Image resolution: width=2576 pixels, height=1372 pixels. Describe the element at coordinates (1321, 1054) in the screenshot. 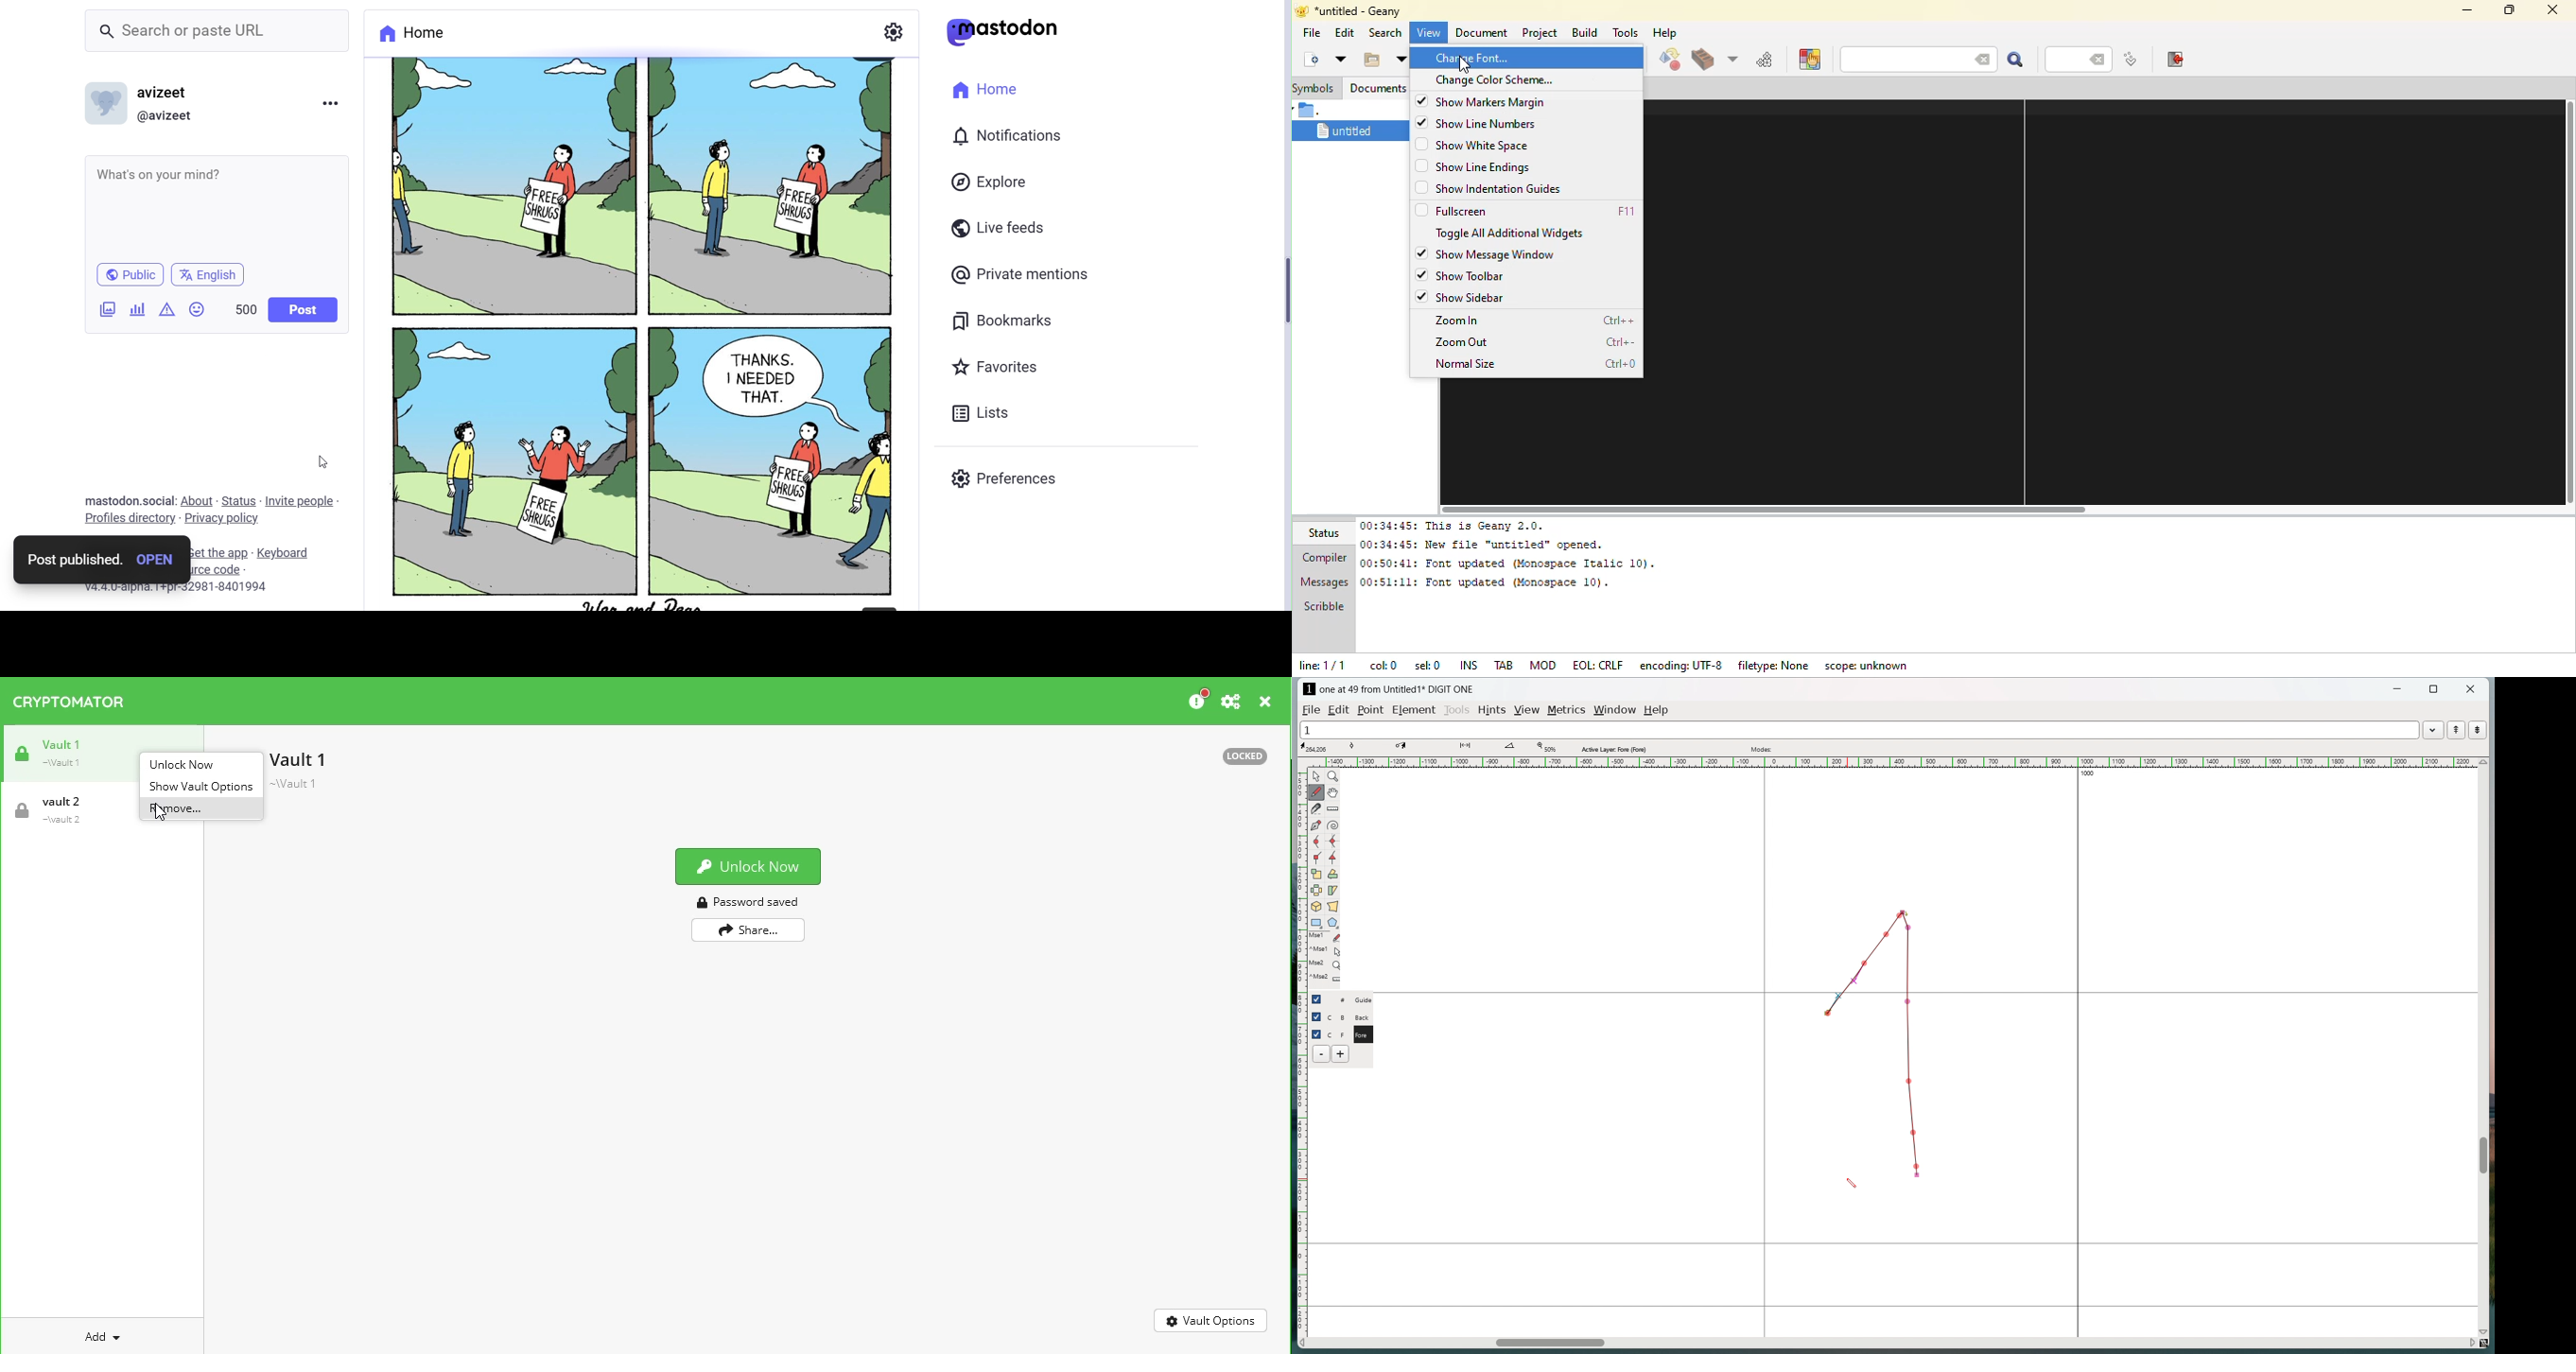

I see `delete layer` at that location.